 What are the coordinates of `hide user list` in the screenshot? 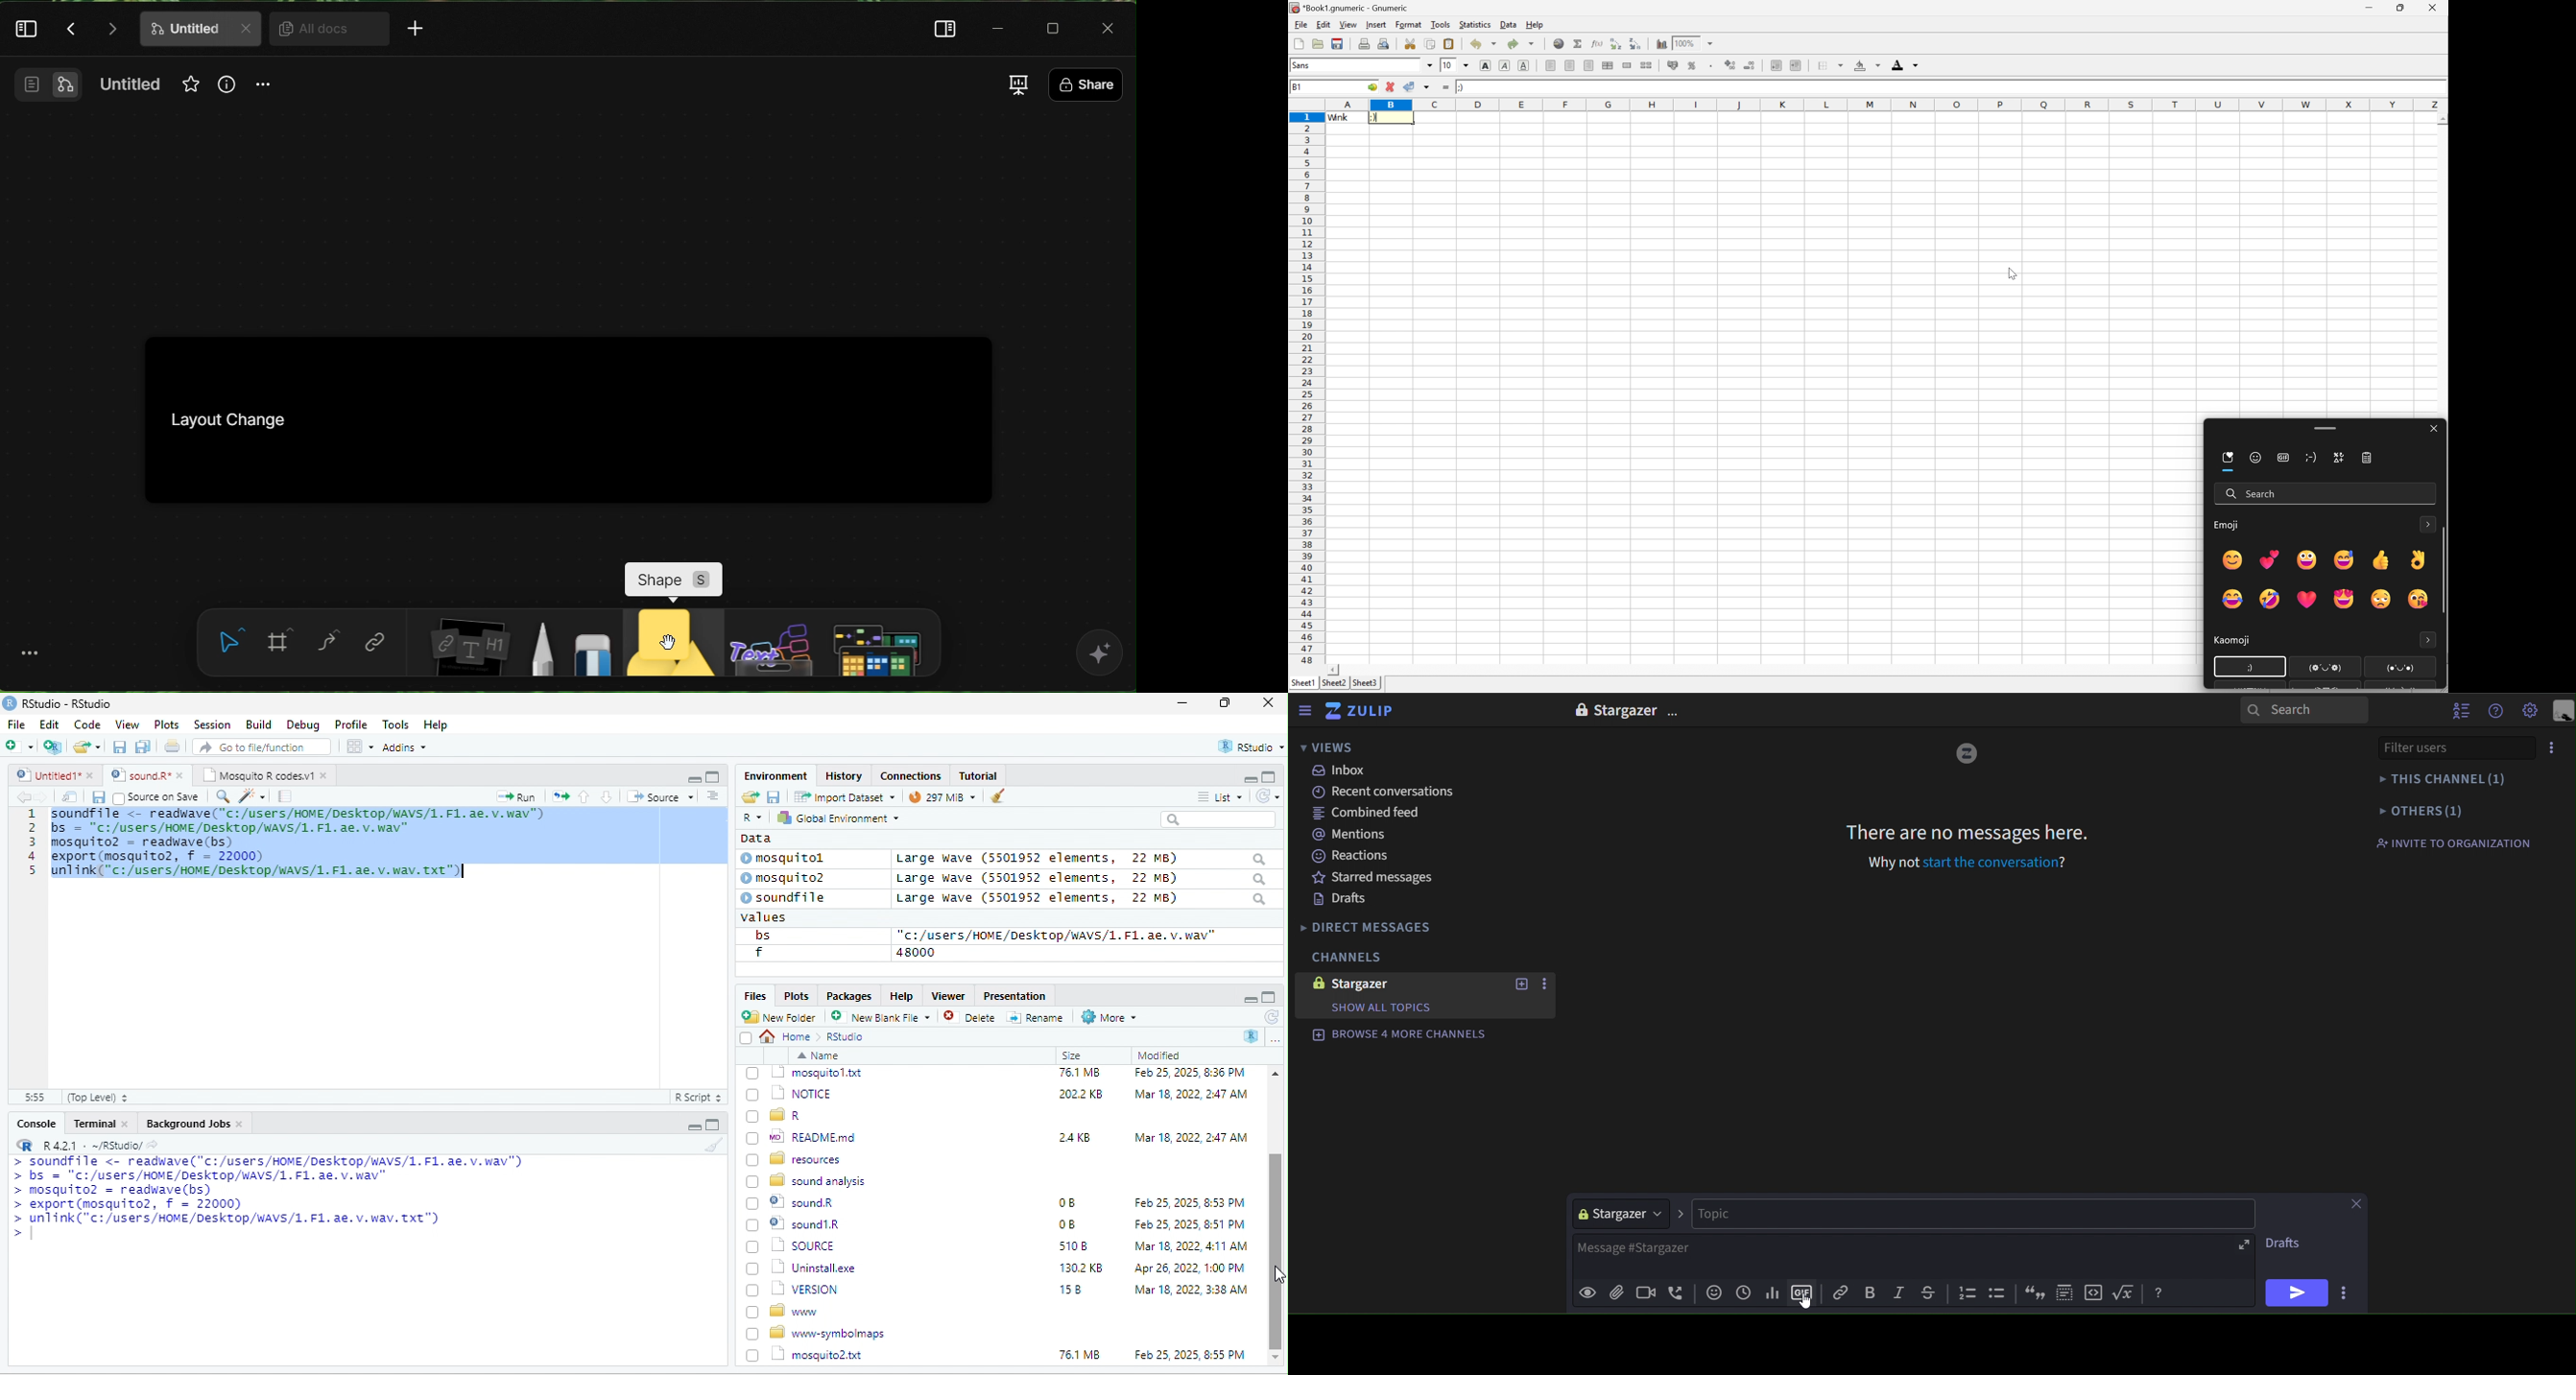 It's located at (2461, 709).